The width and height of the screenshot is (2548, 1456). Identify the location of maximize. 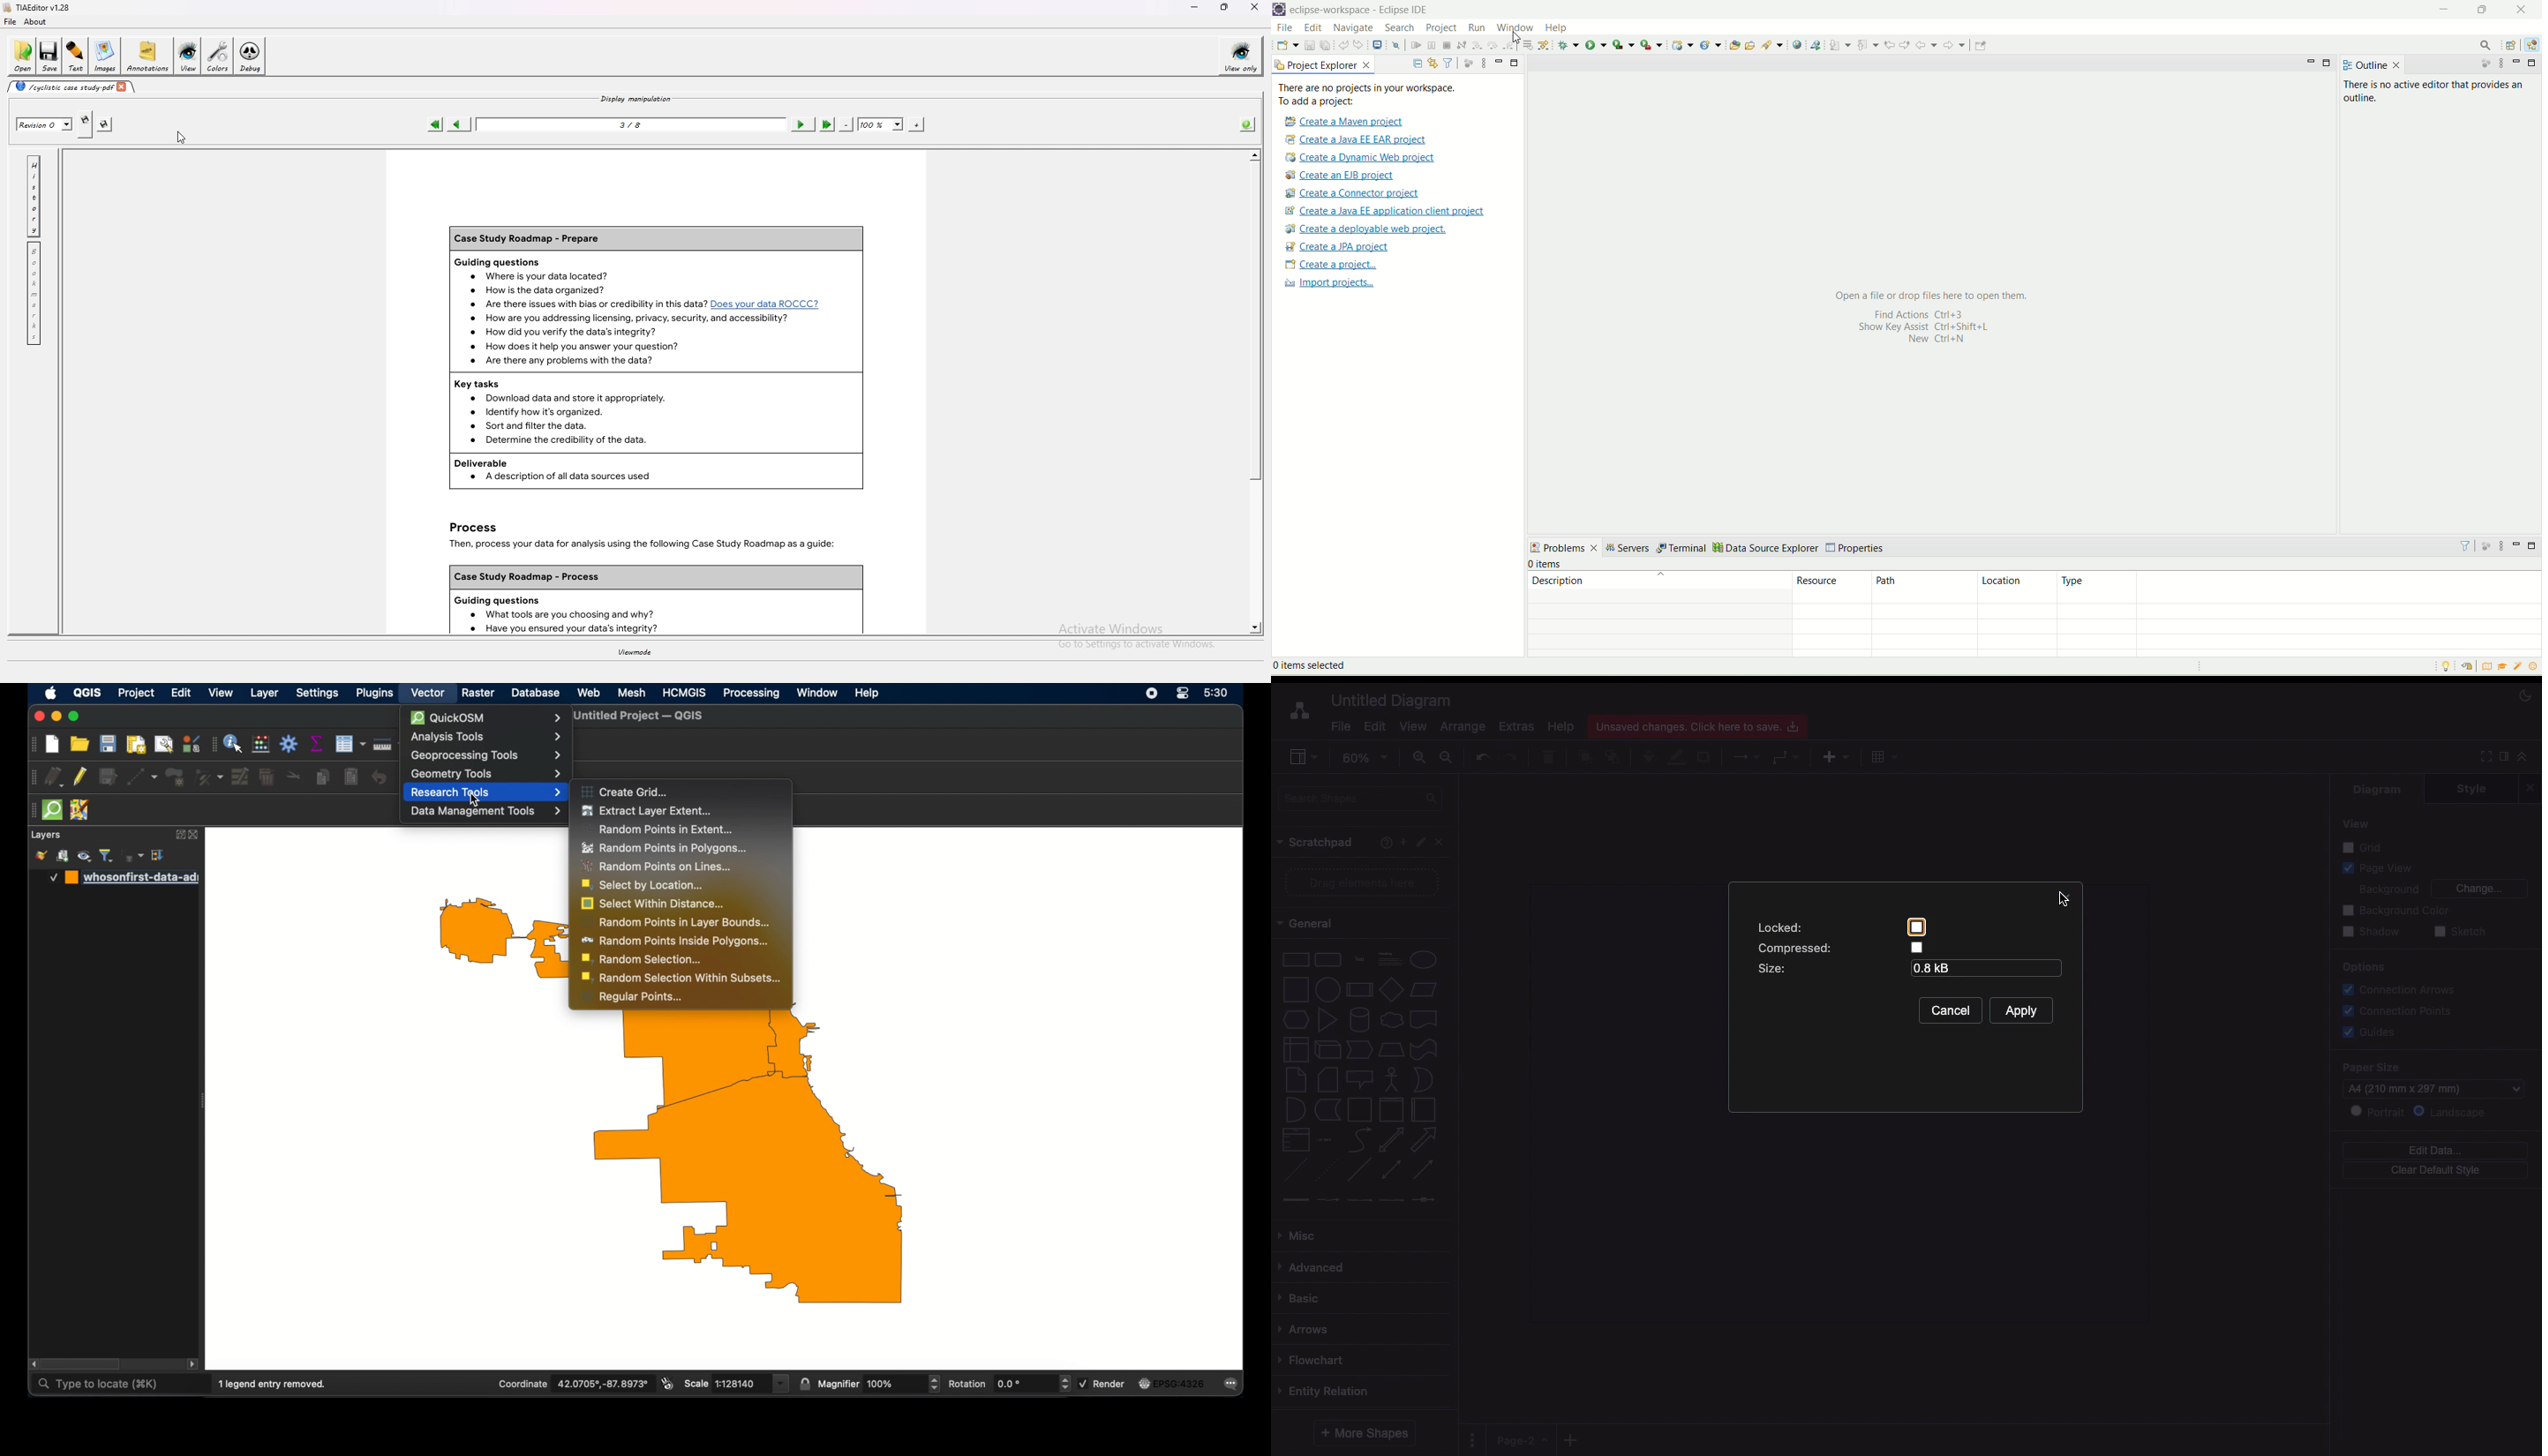
(1515, 64).